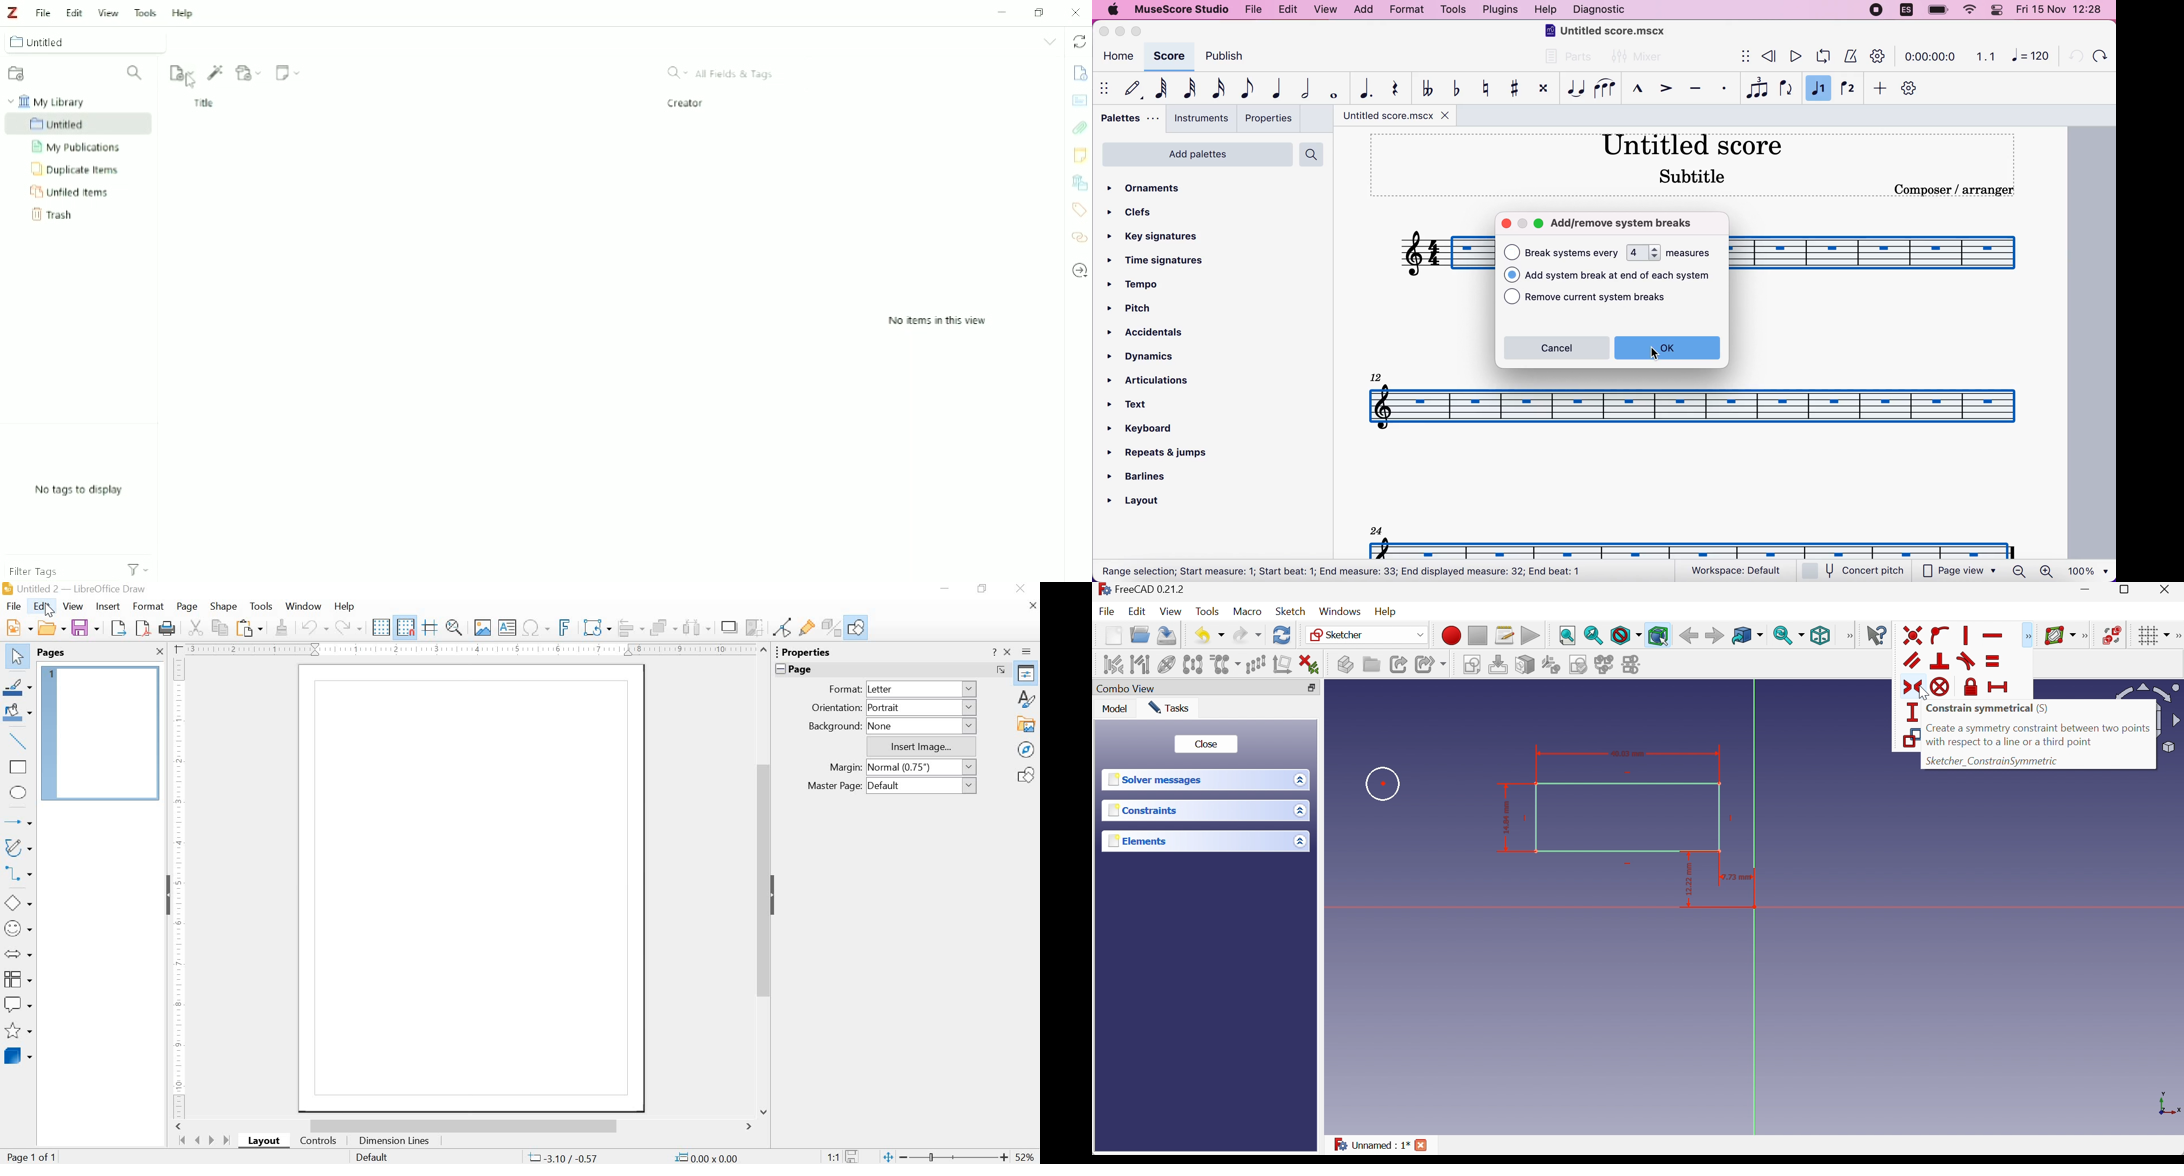 Image resolution: width=2184 pixels, height=1176 pixels. I want to click on details, so click(1954, 190).